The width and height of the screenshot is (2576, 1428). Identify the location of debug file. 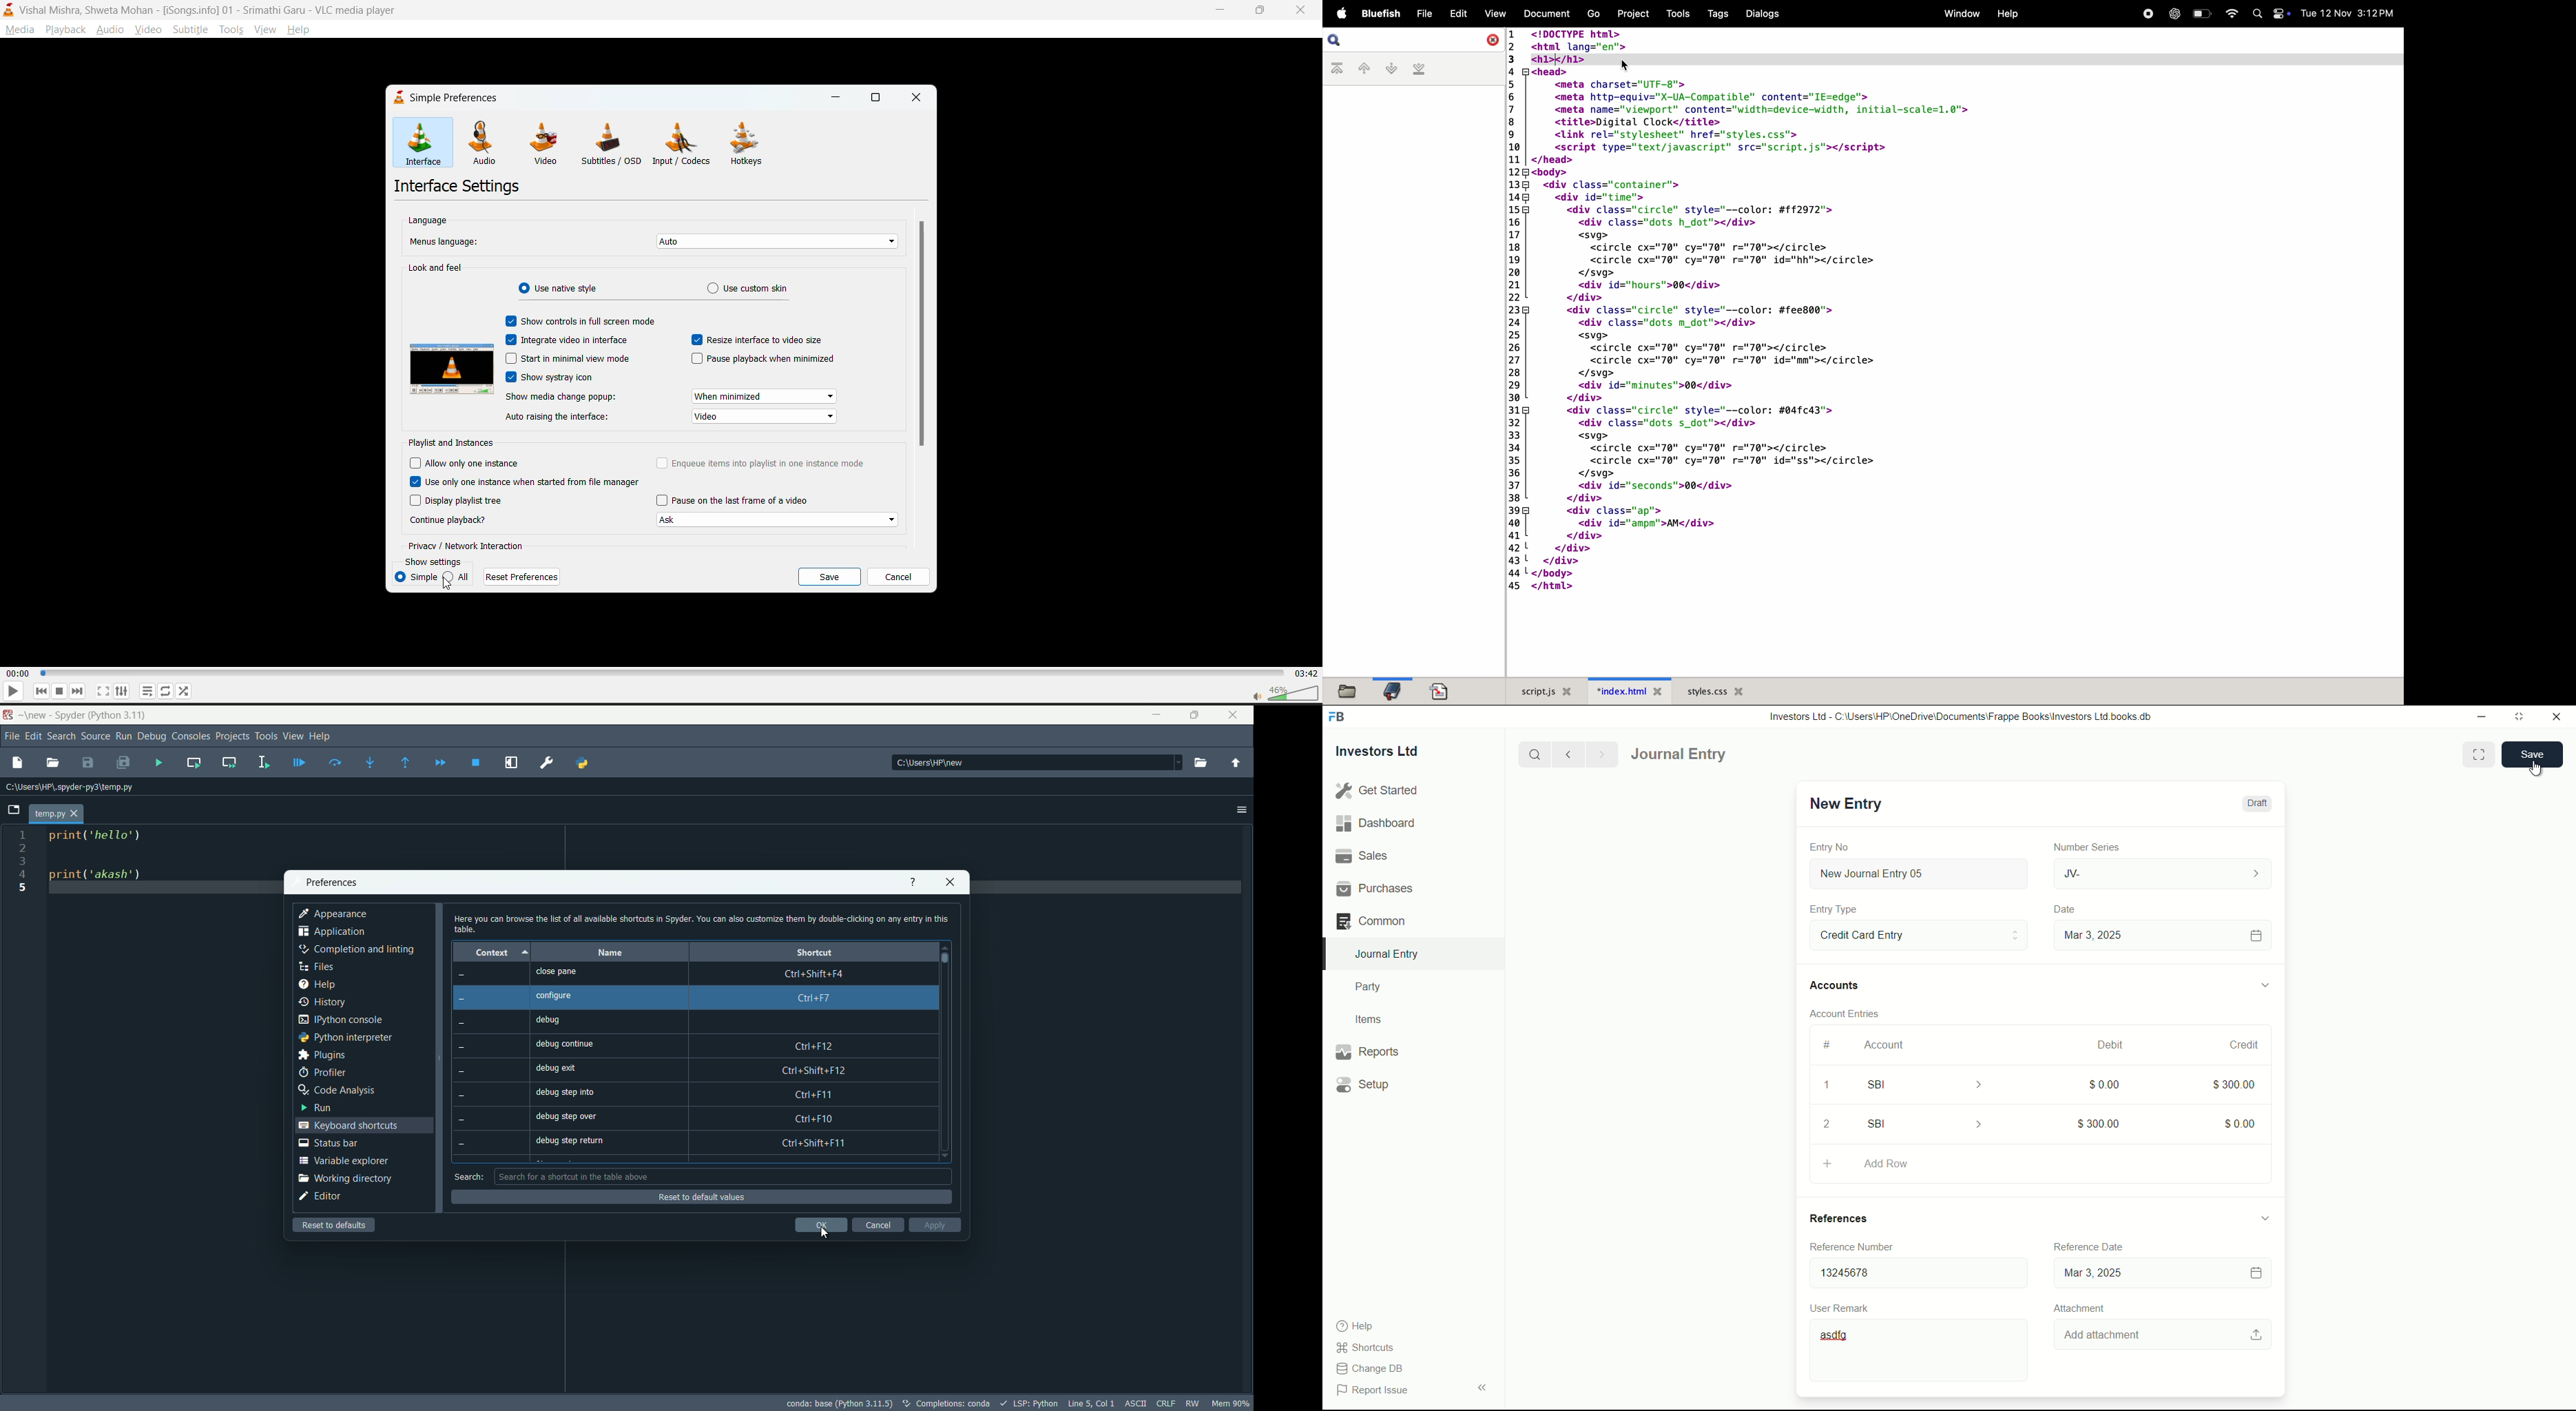
(300, 762).